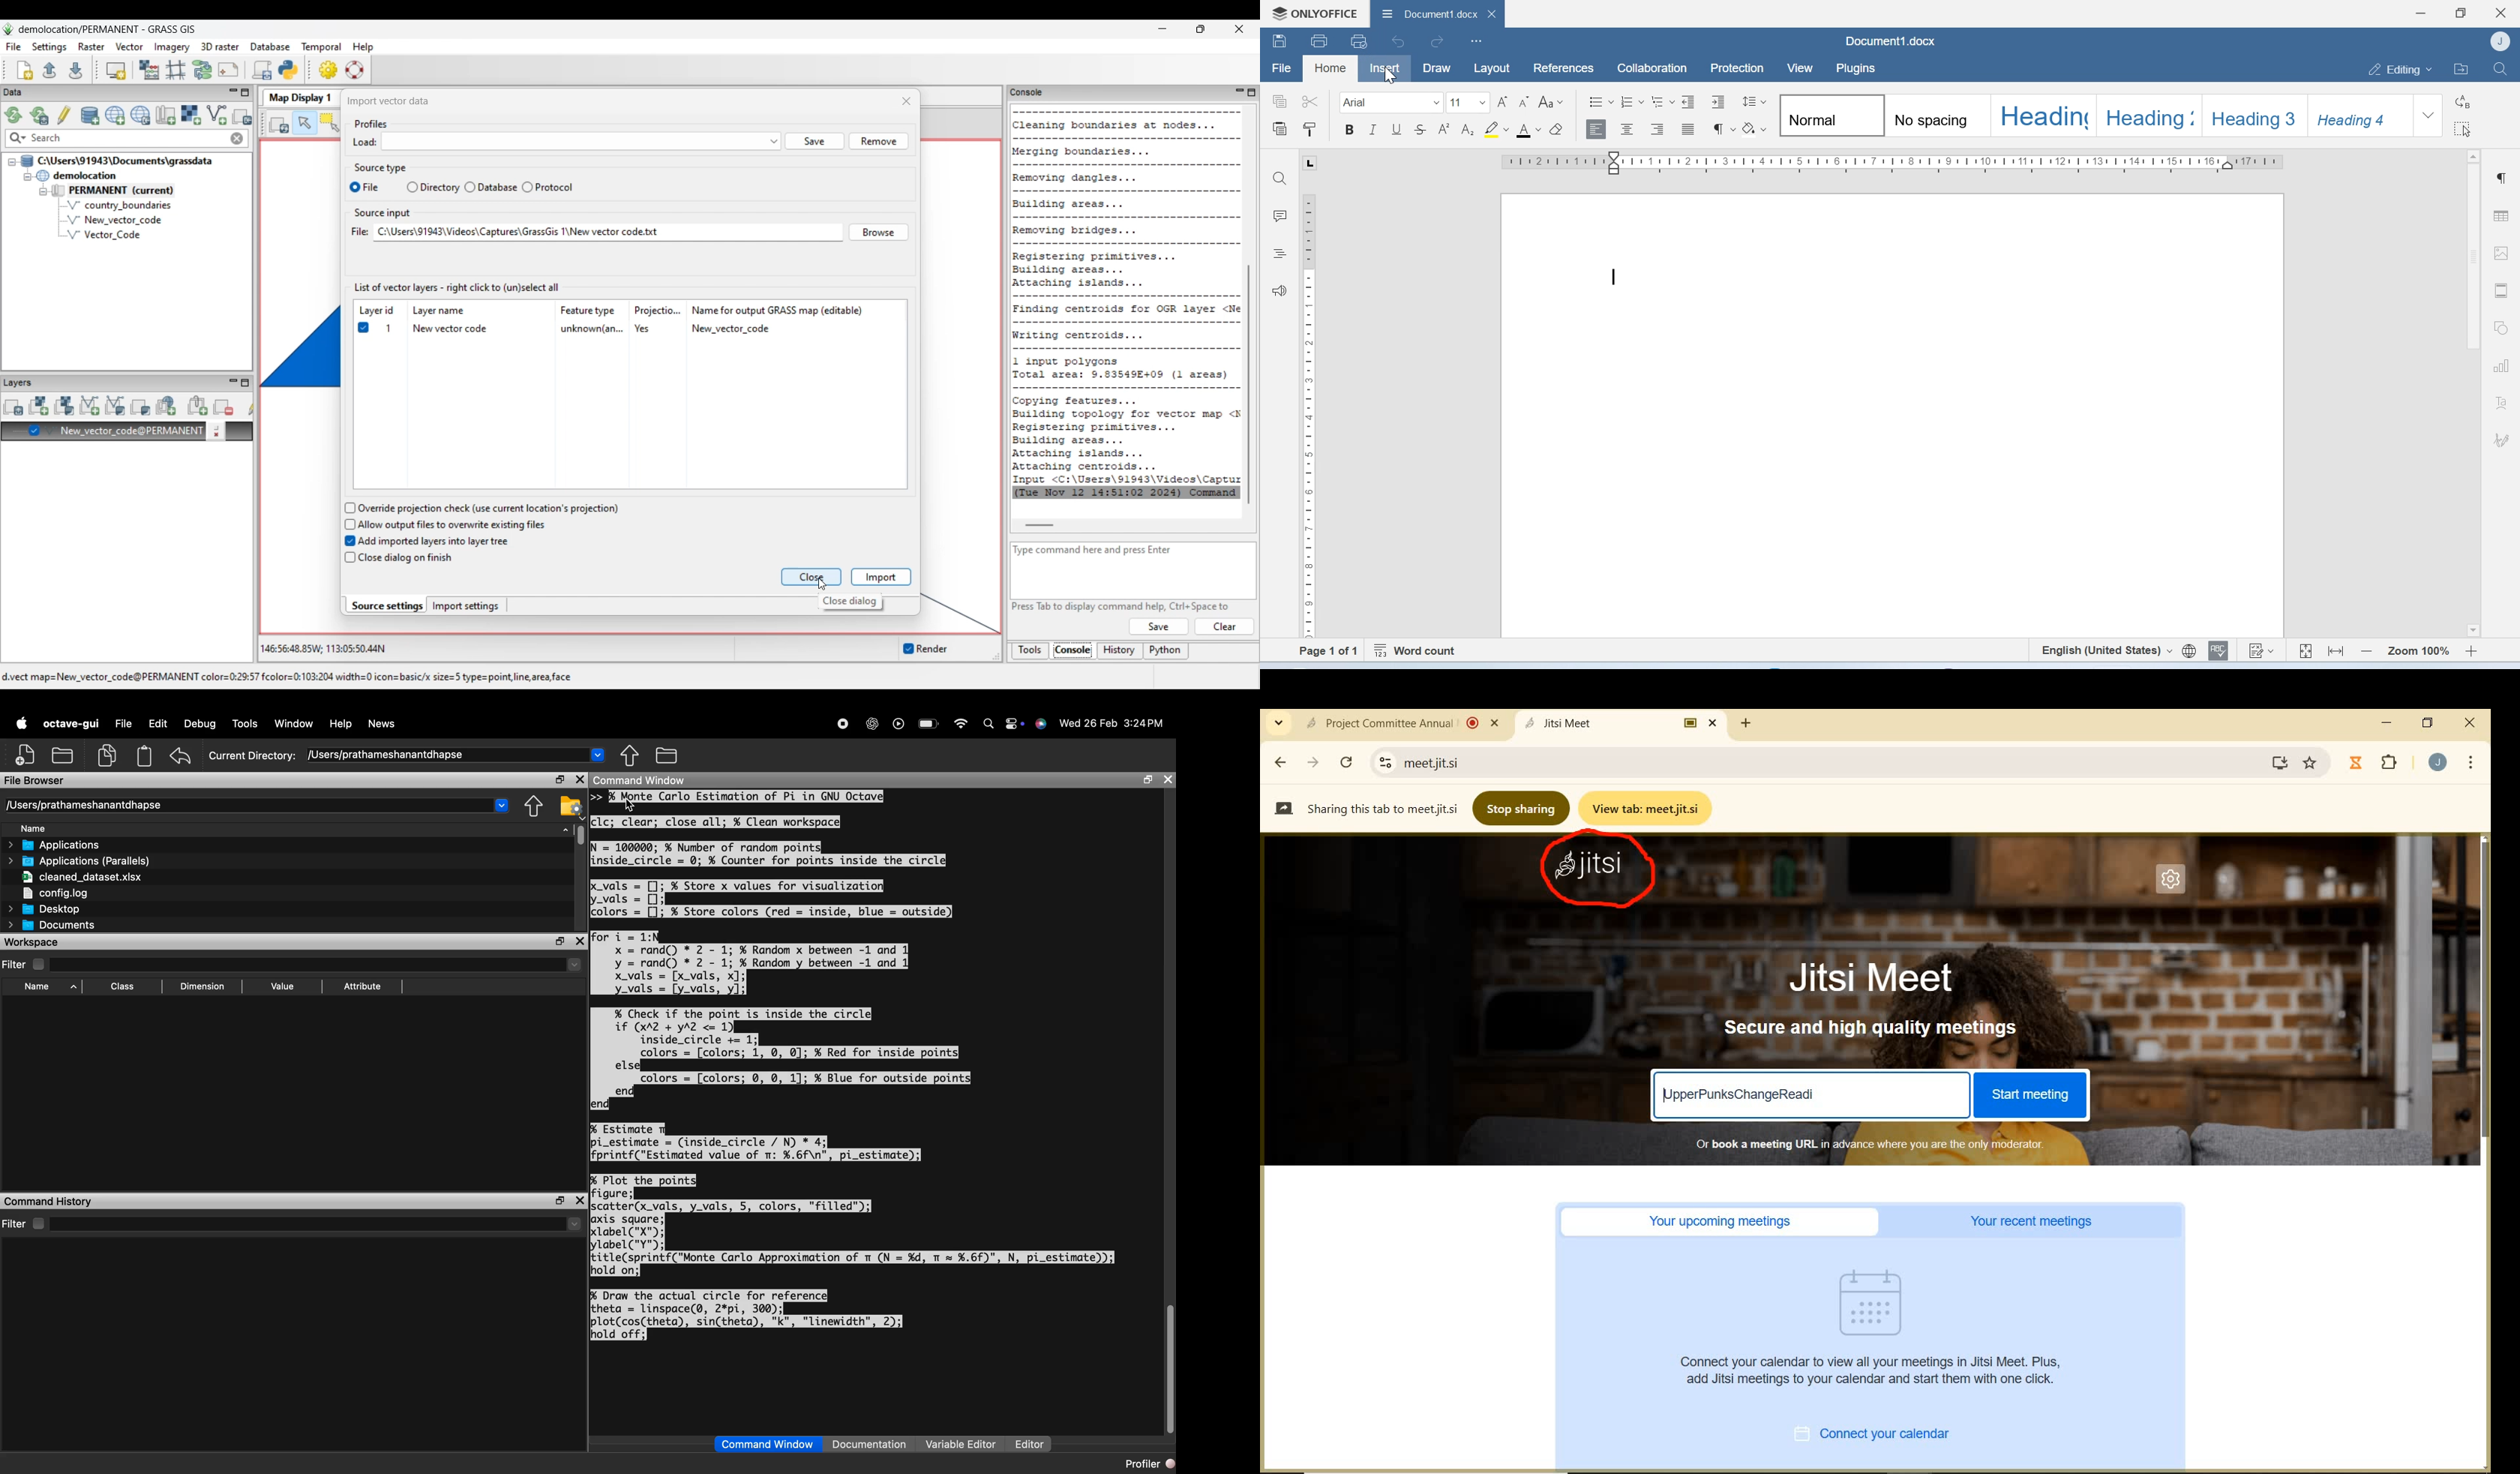 The height and width of the screenshot is (1484, 2520). Describe the element at coordinates (2429, 115) in the screenshot. I see `Dropdown` at that location.